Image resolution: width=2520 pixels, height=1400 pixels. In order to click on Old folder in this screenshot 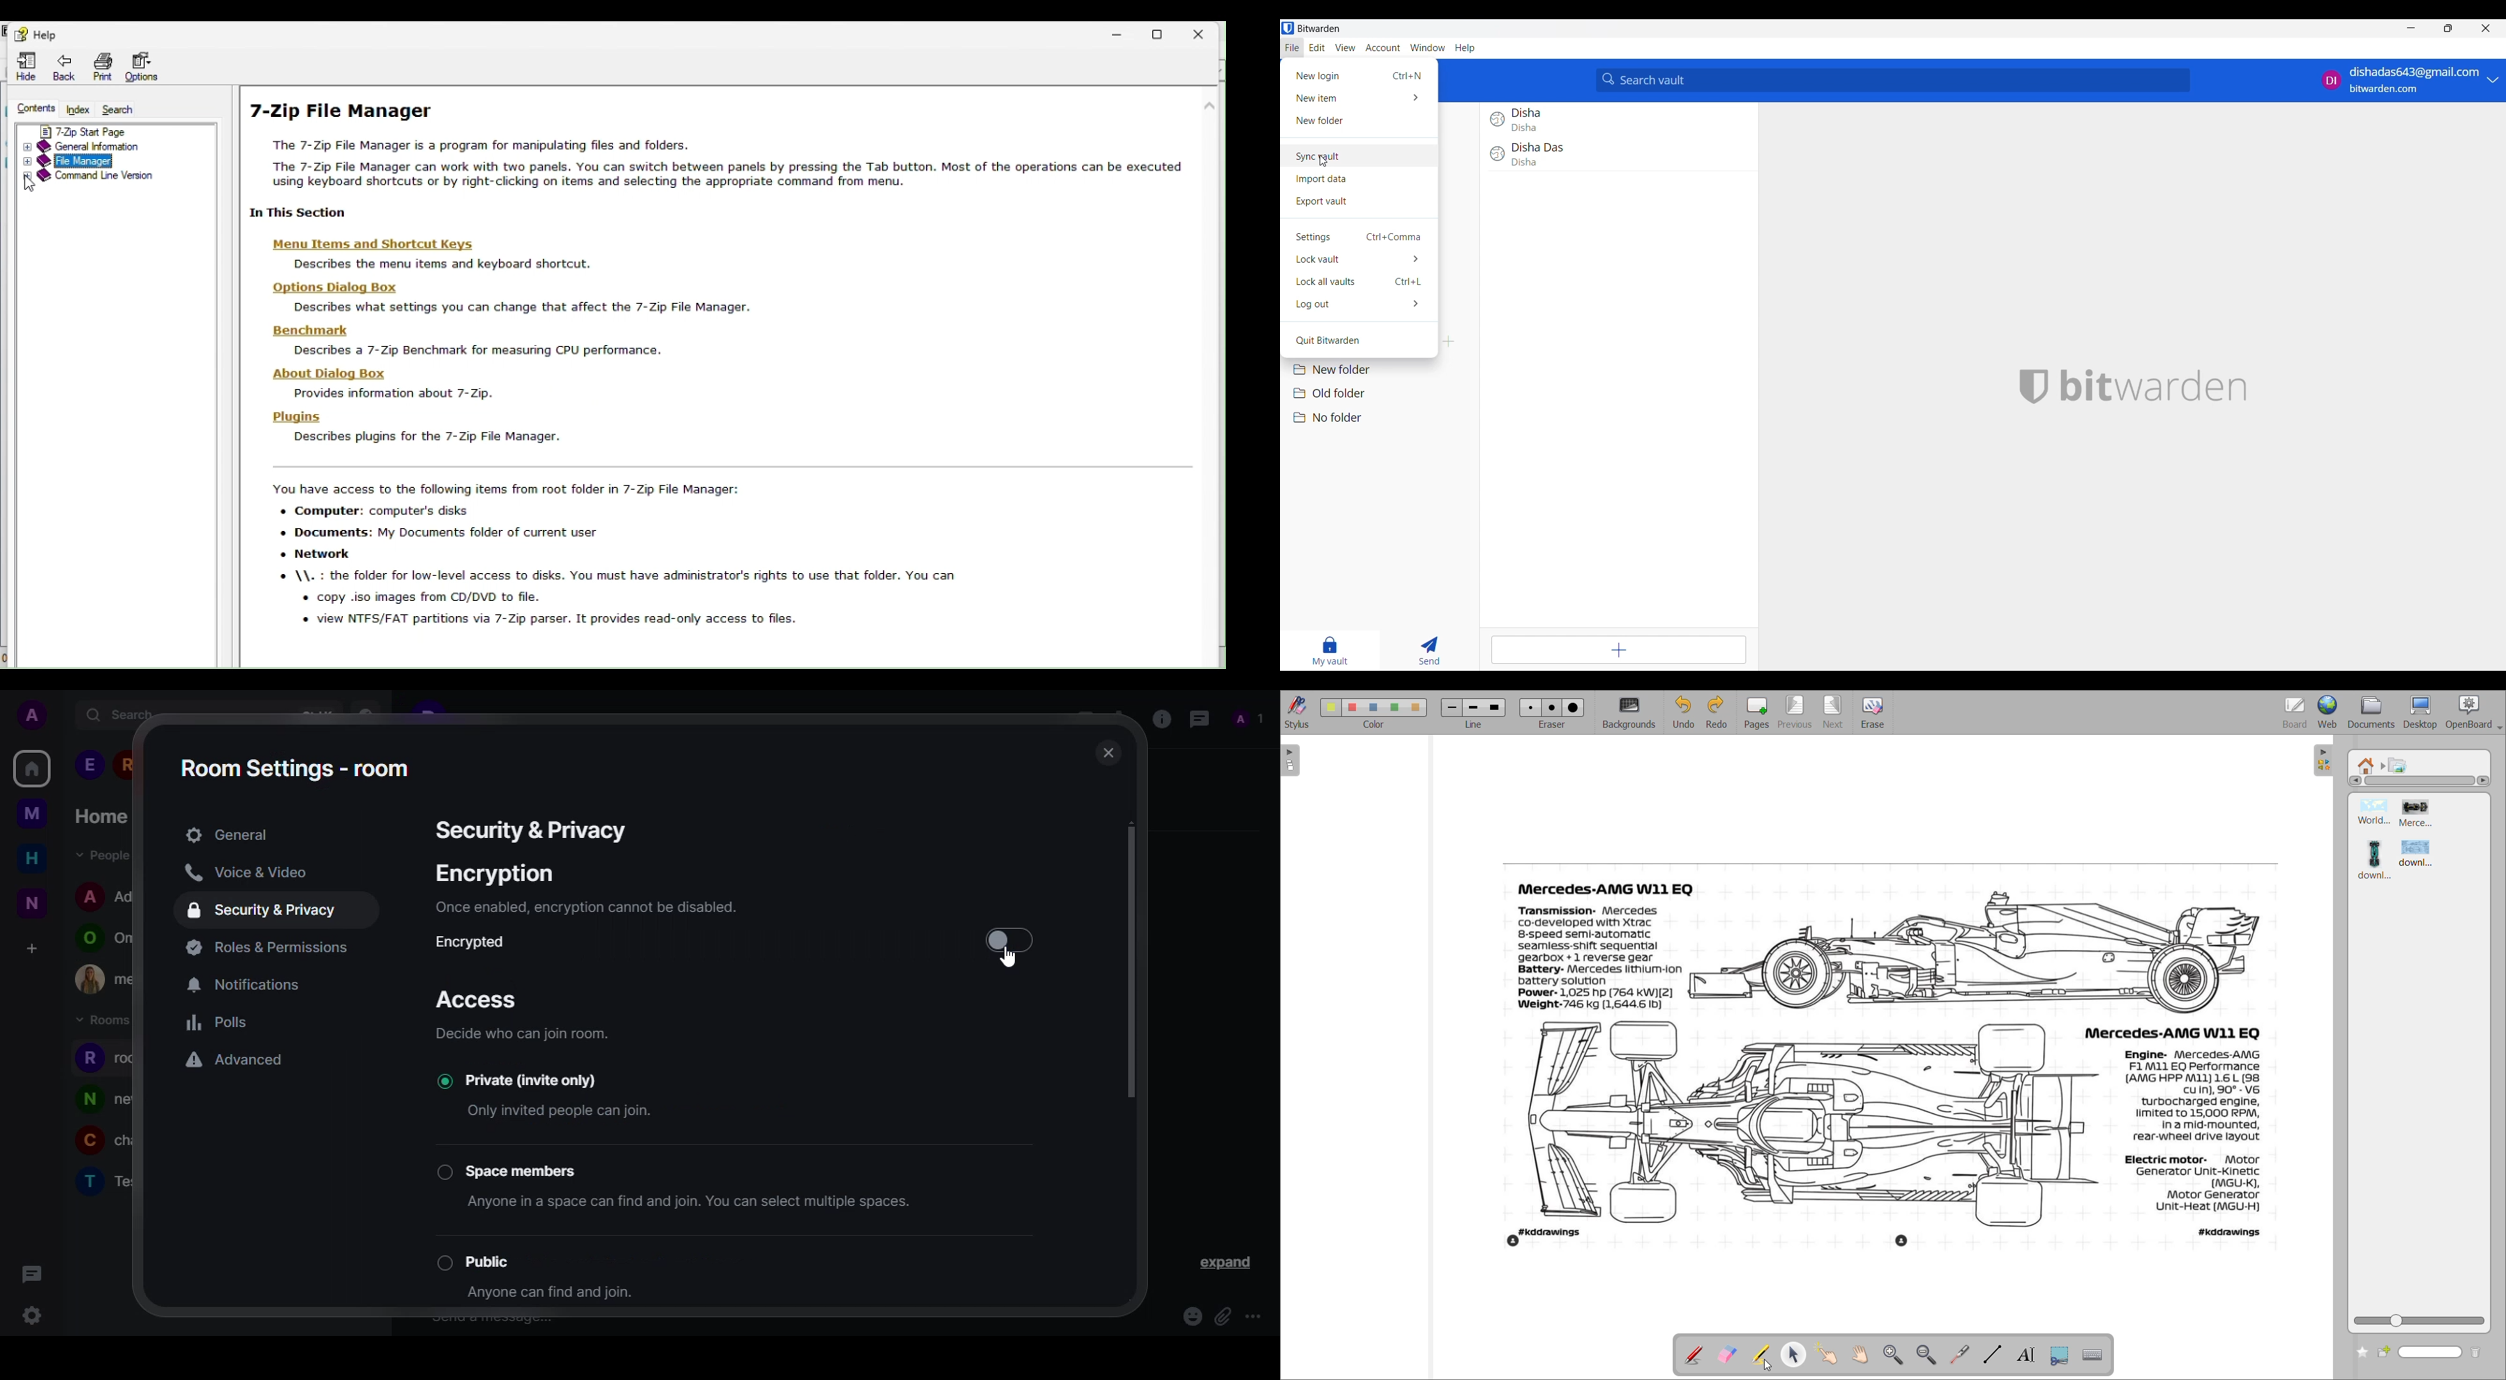, I will do `click(1383, 393)`.